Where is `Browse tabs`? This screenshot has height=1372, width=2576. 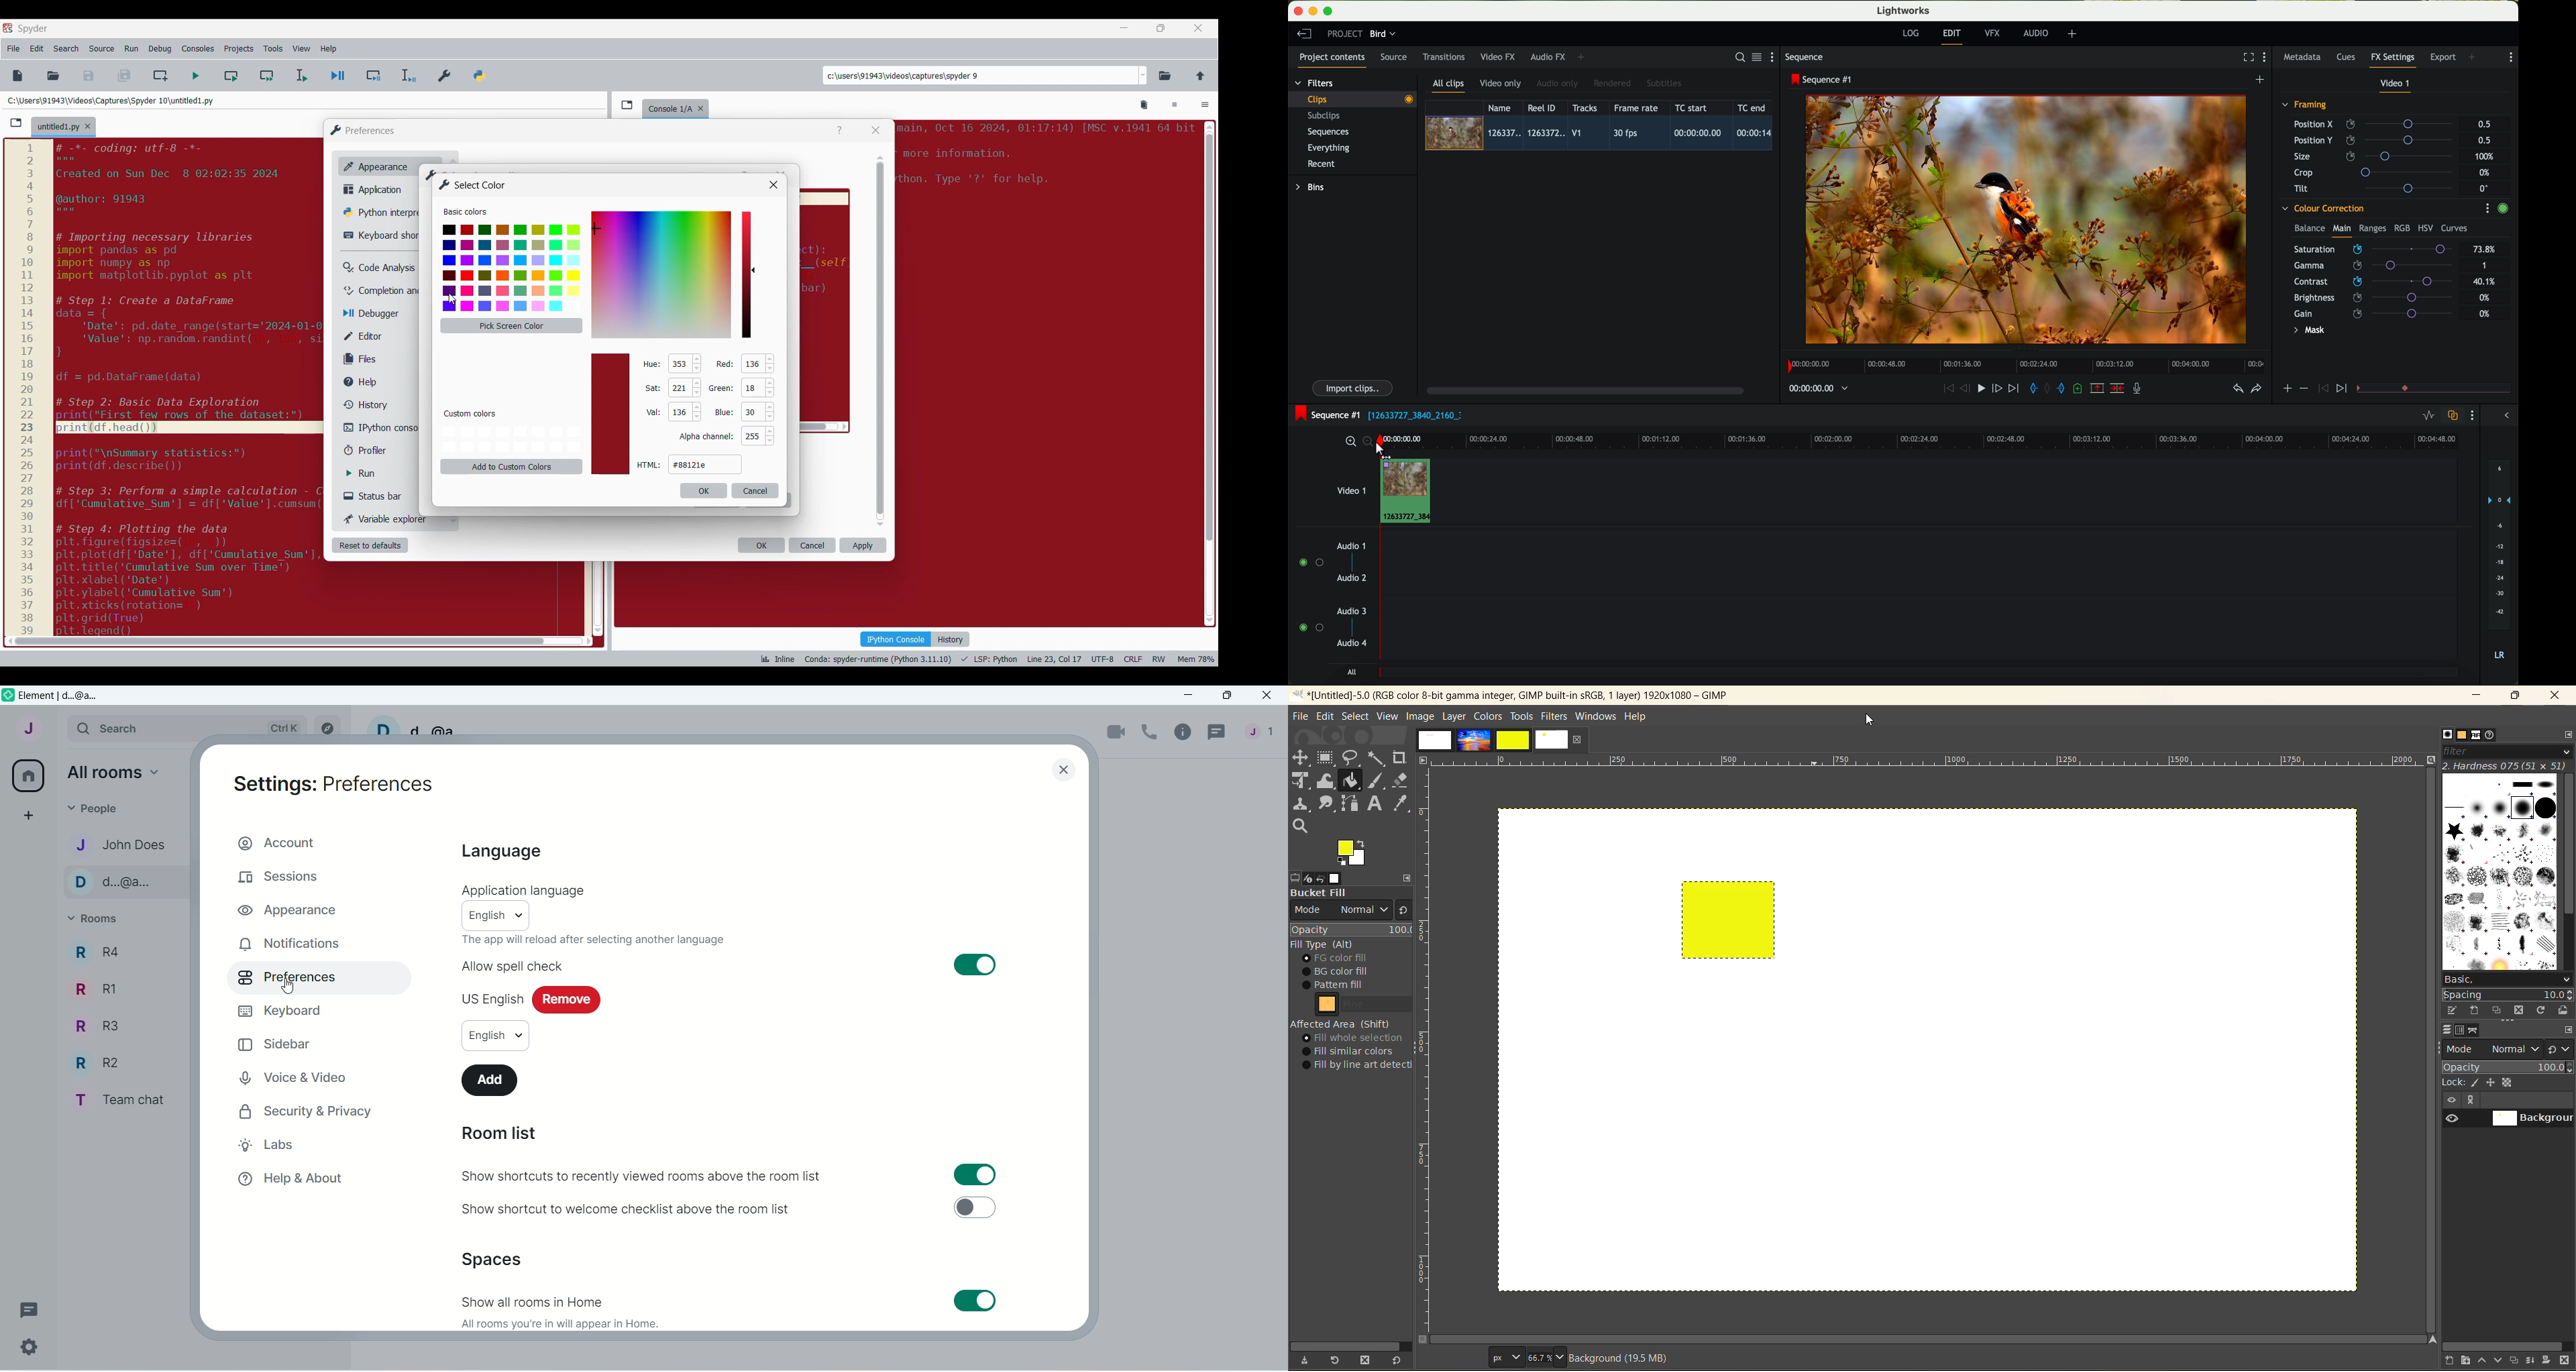
Browse tabs is located at coordinates (16, 123).